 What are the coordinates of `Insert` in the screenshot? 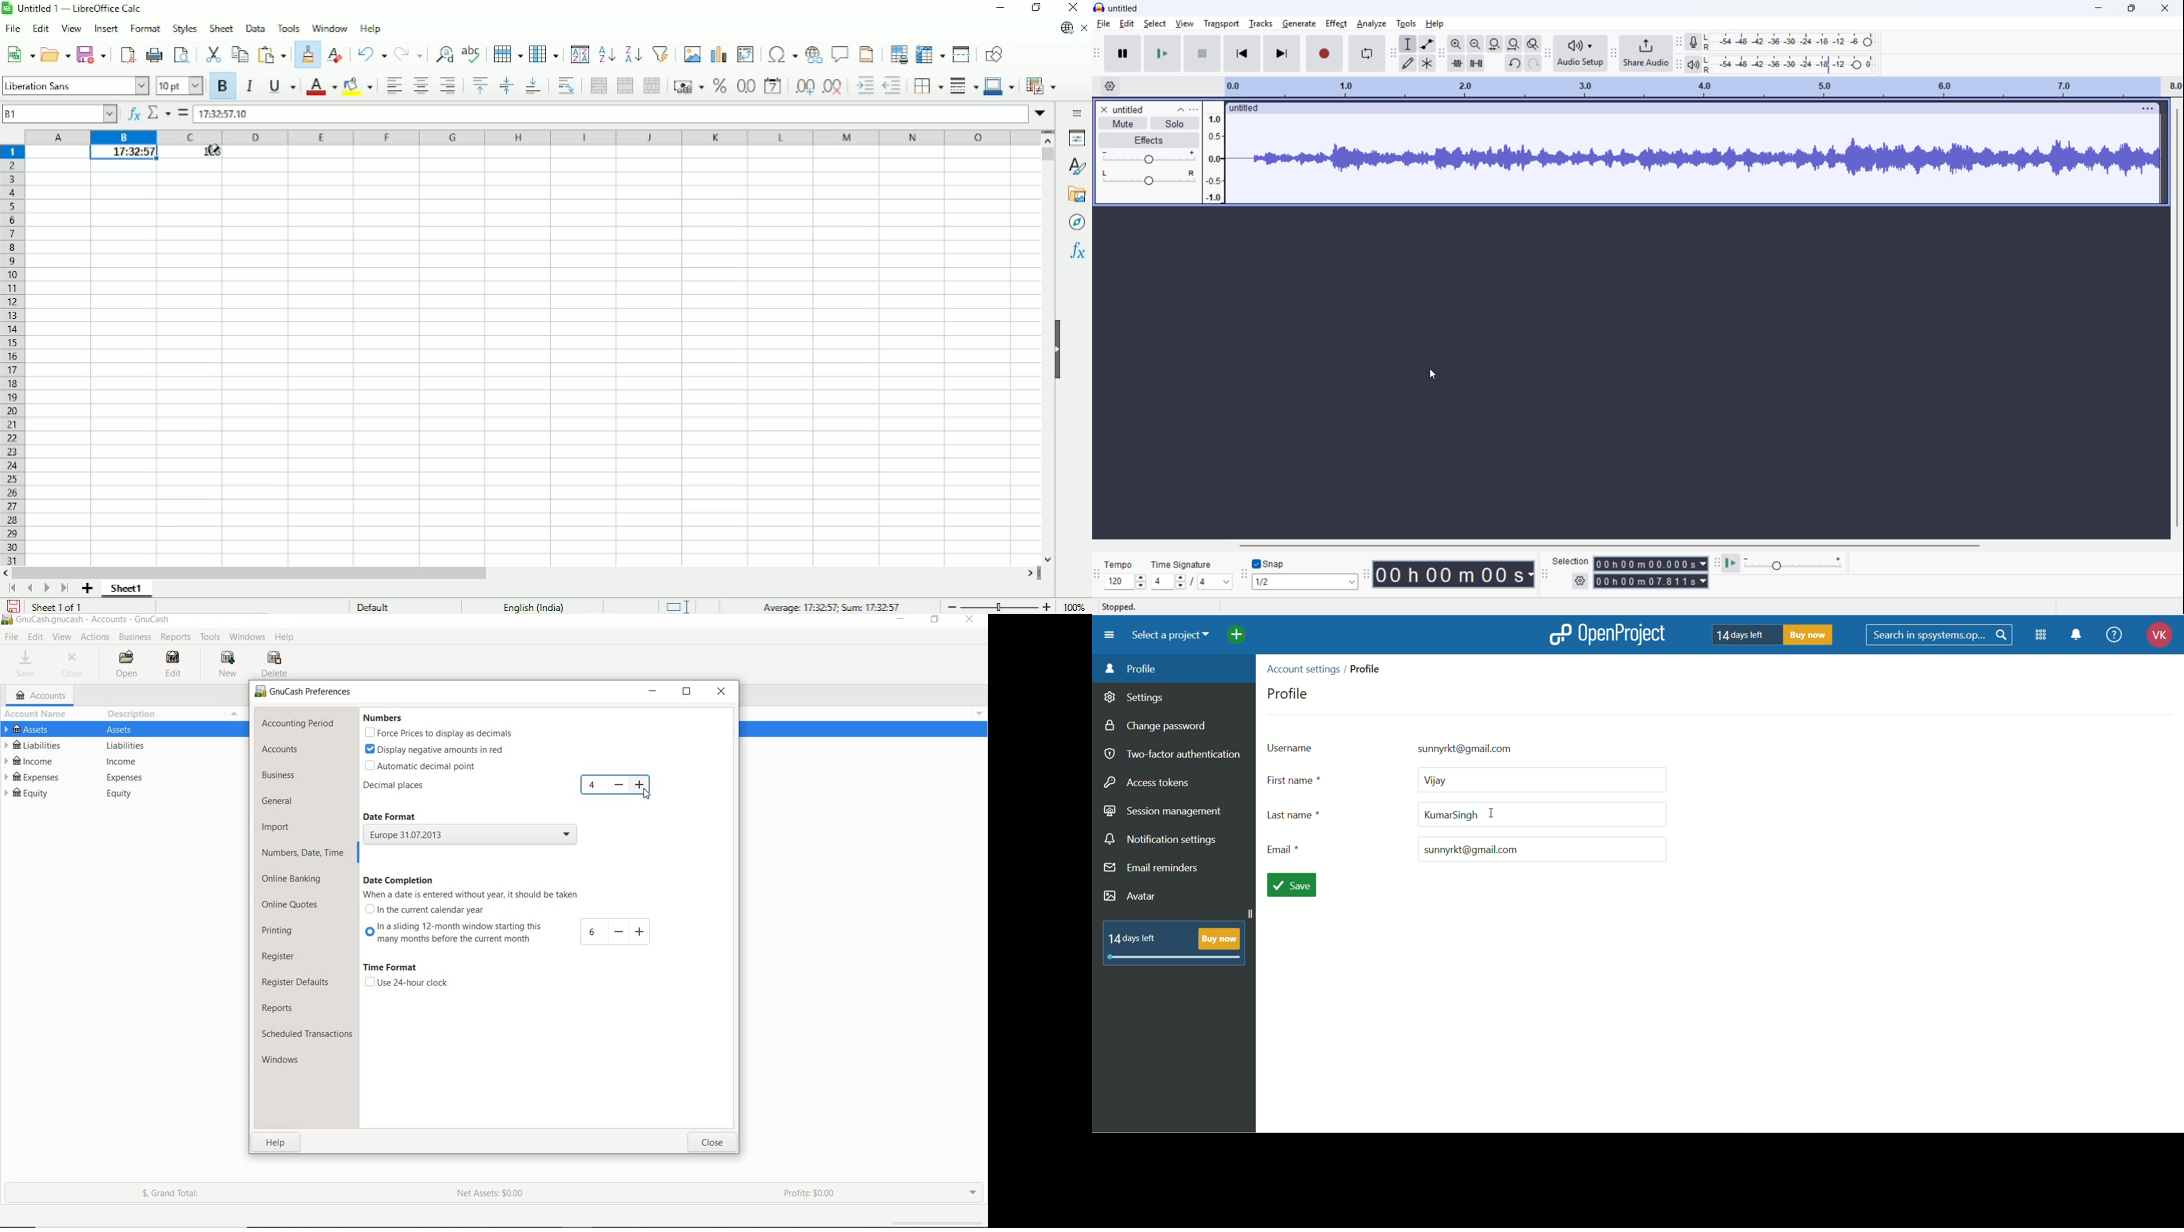 It's located at (105, 30).